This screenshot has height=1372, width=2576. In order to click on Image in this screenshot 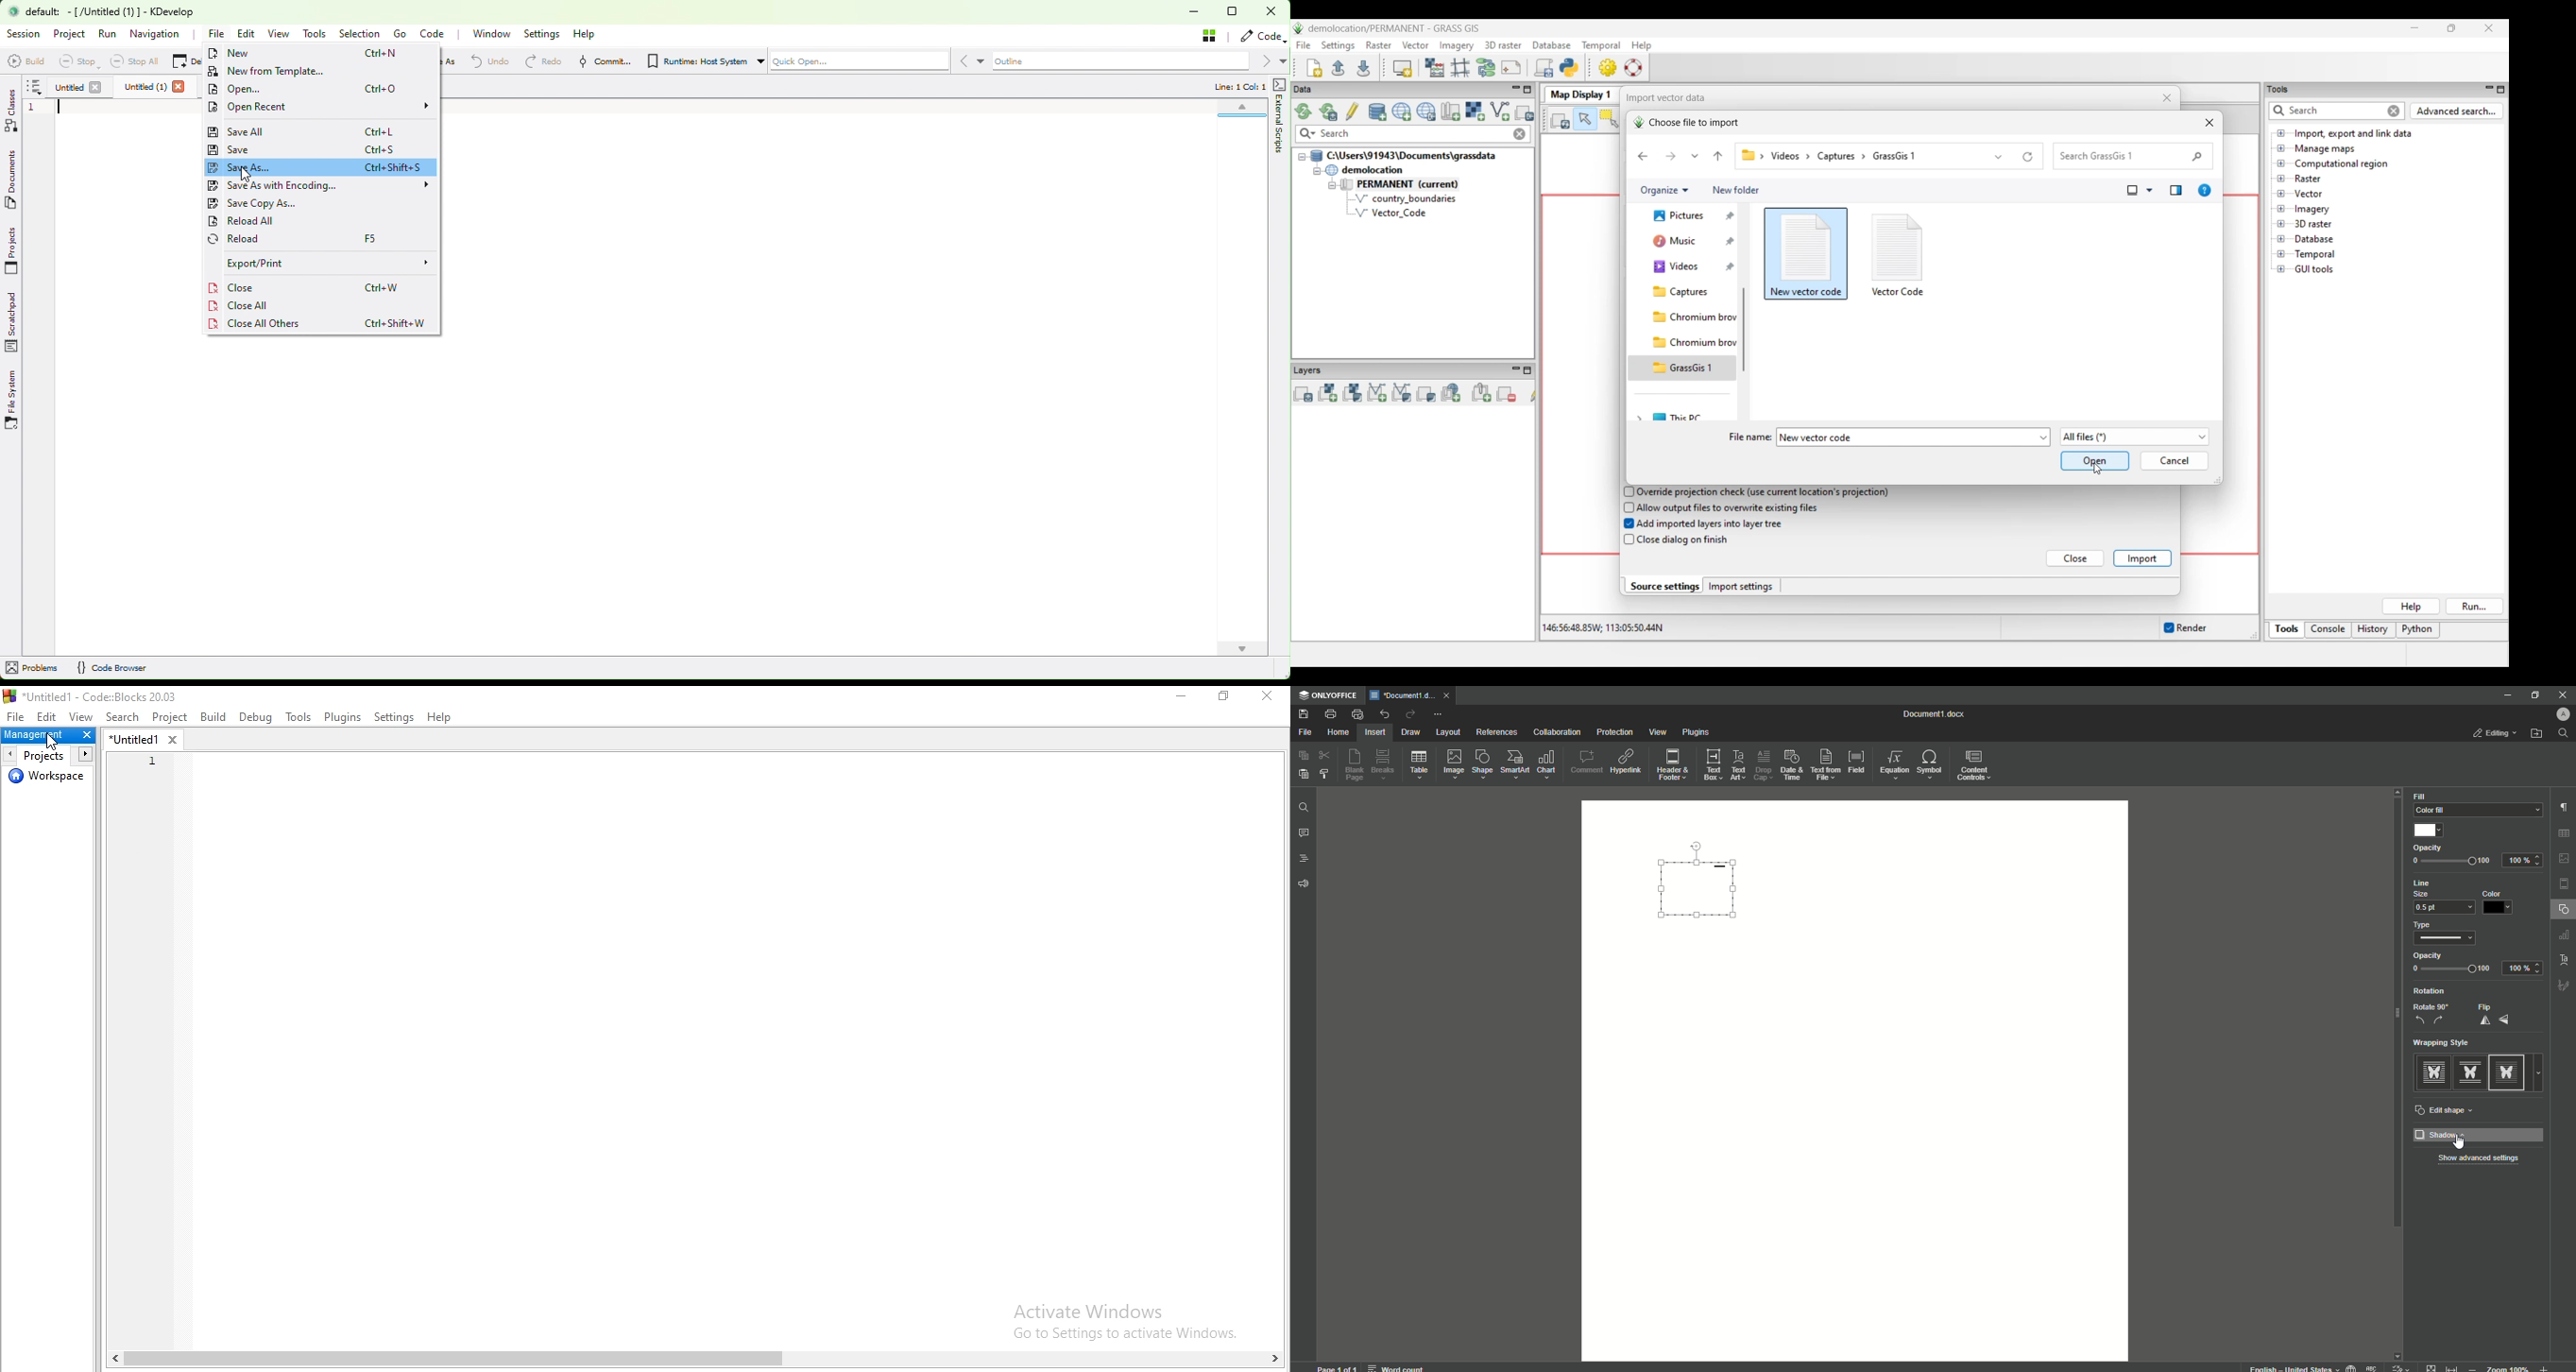, I will do `click(1452, 764)`.